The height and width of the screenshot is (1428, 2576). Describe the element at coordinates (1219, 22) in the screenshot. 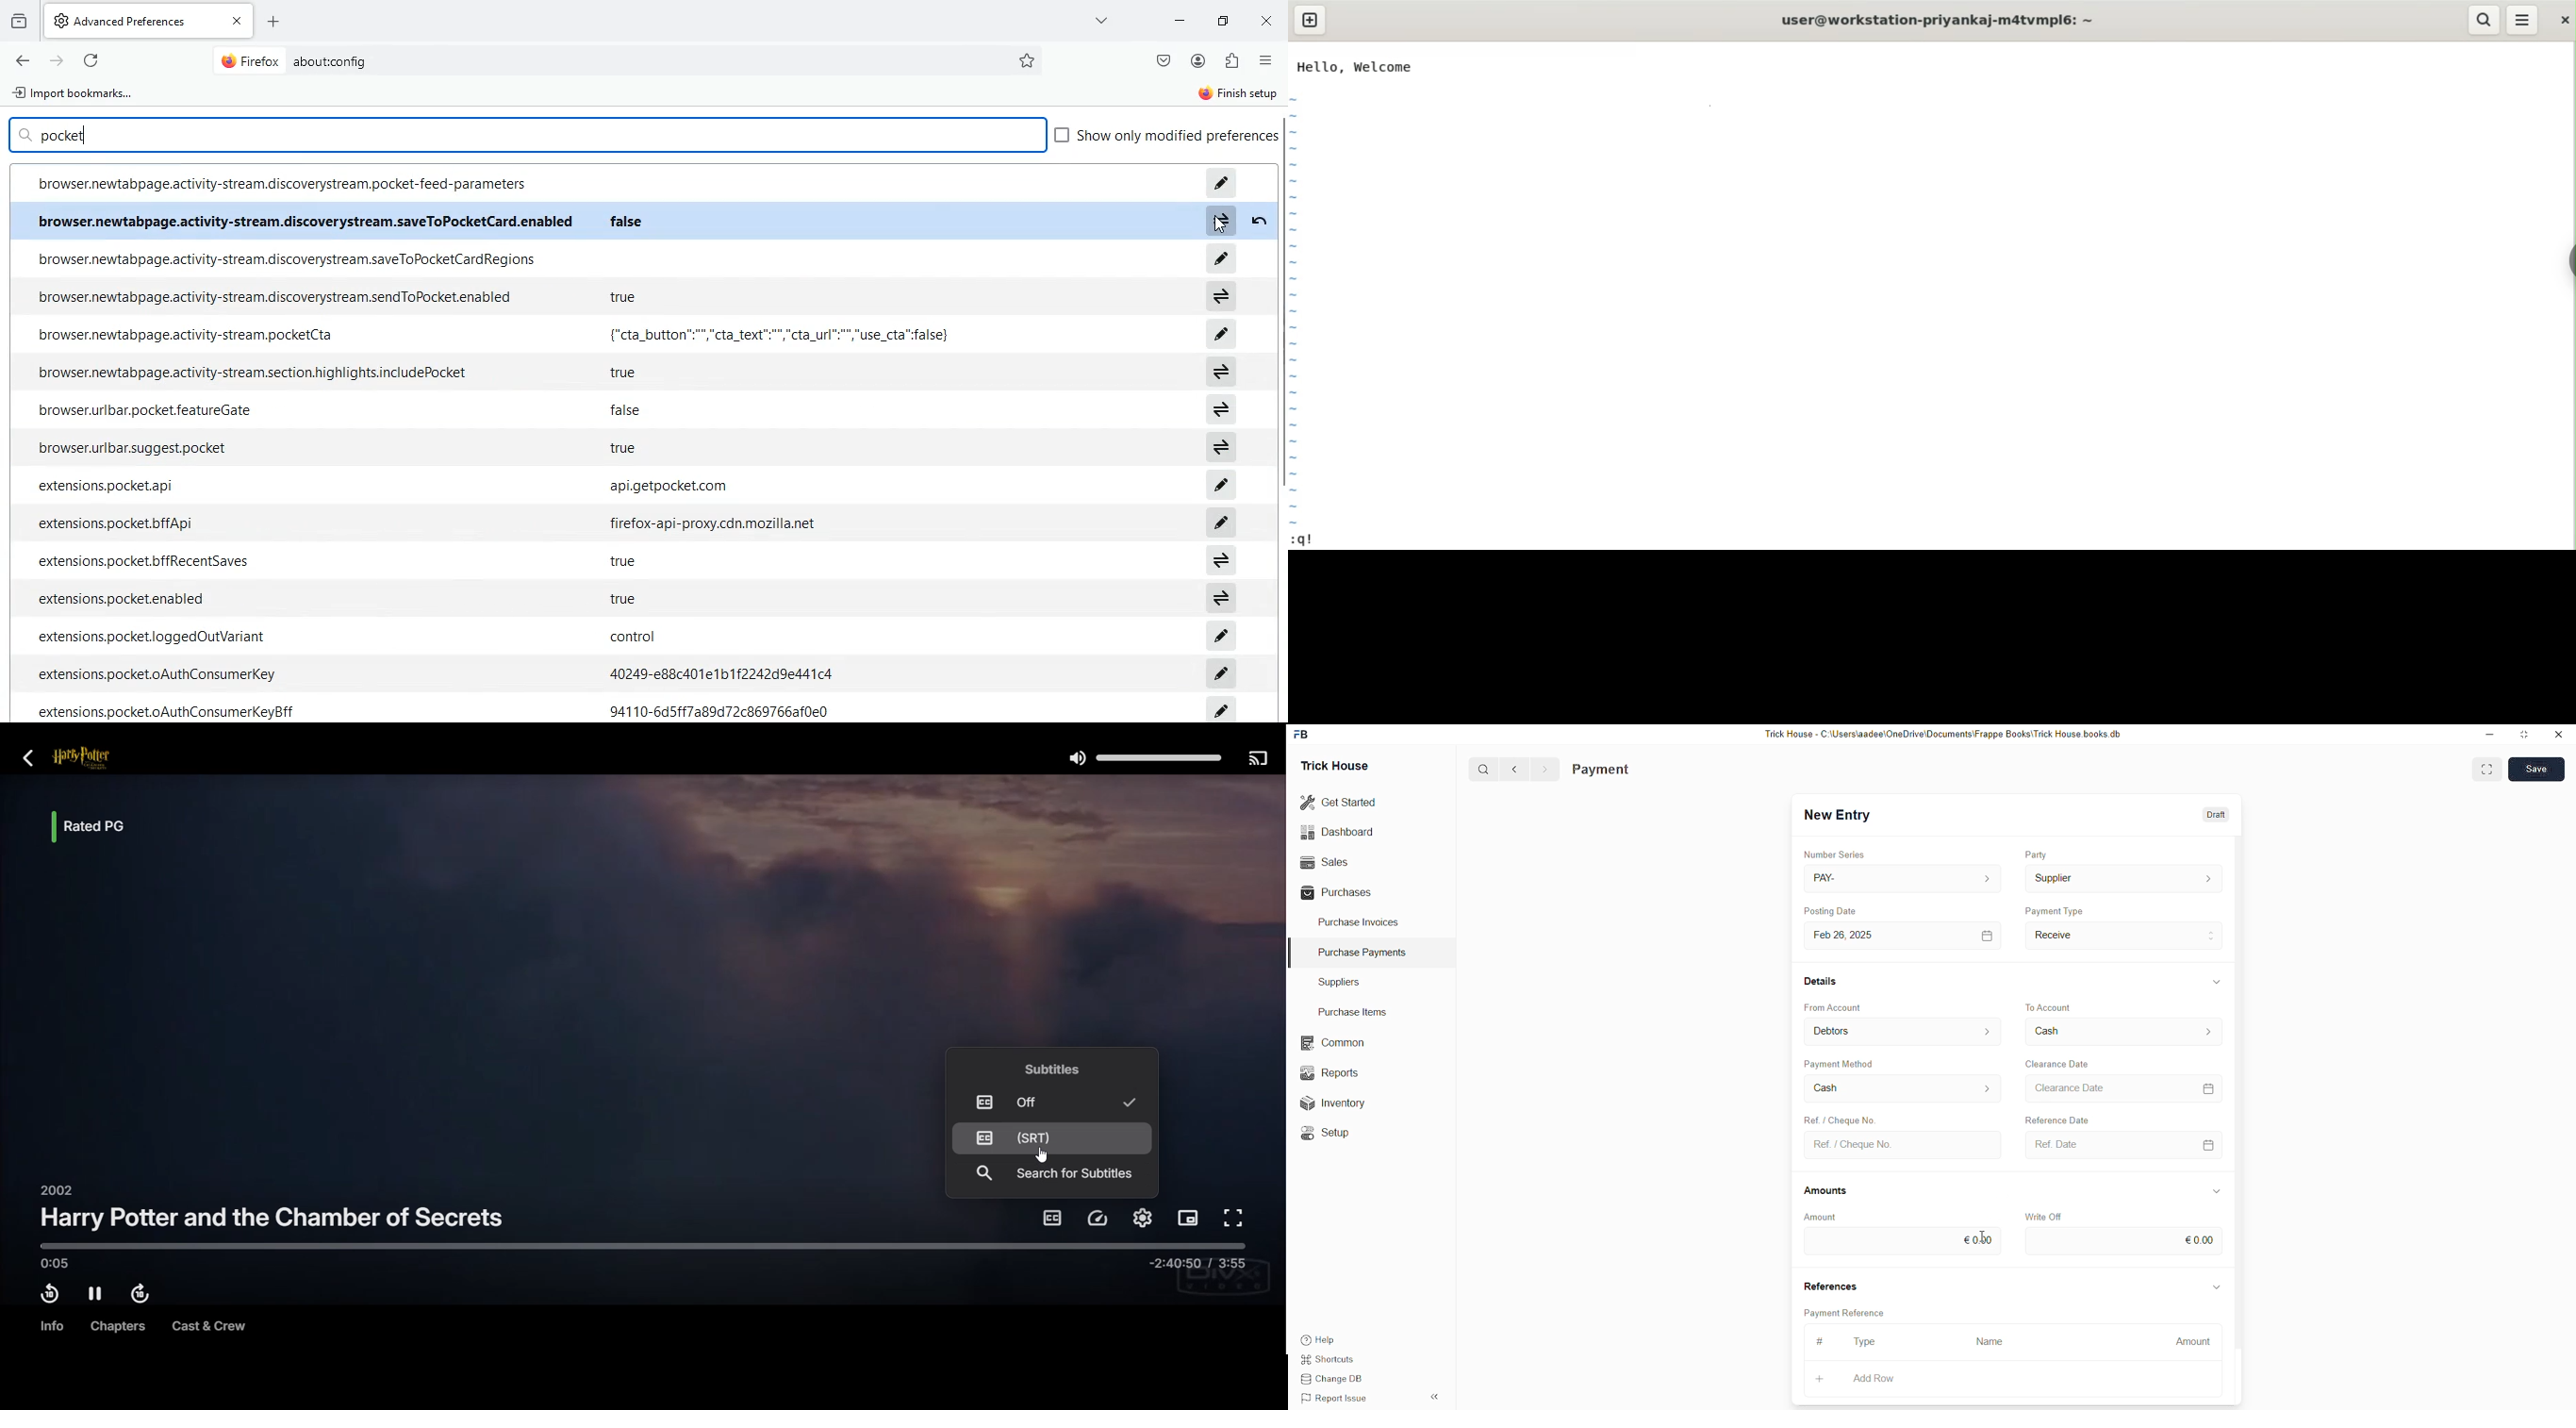

I see `maximize` at that location.